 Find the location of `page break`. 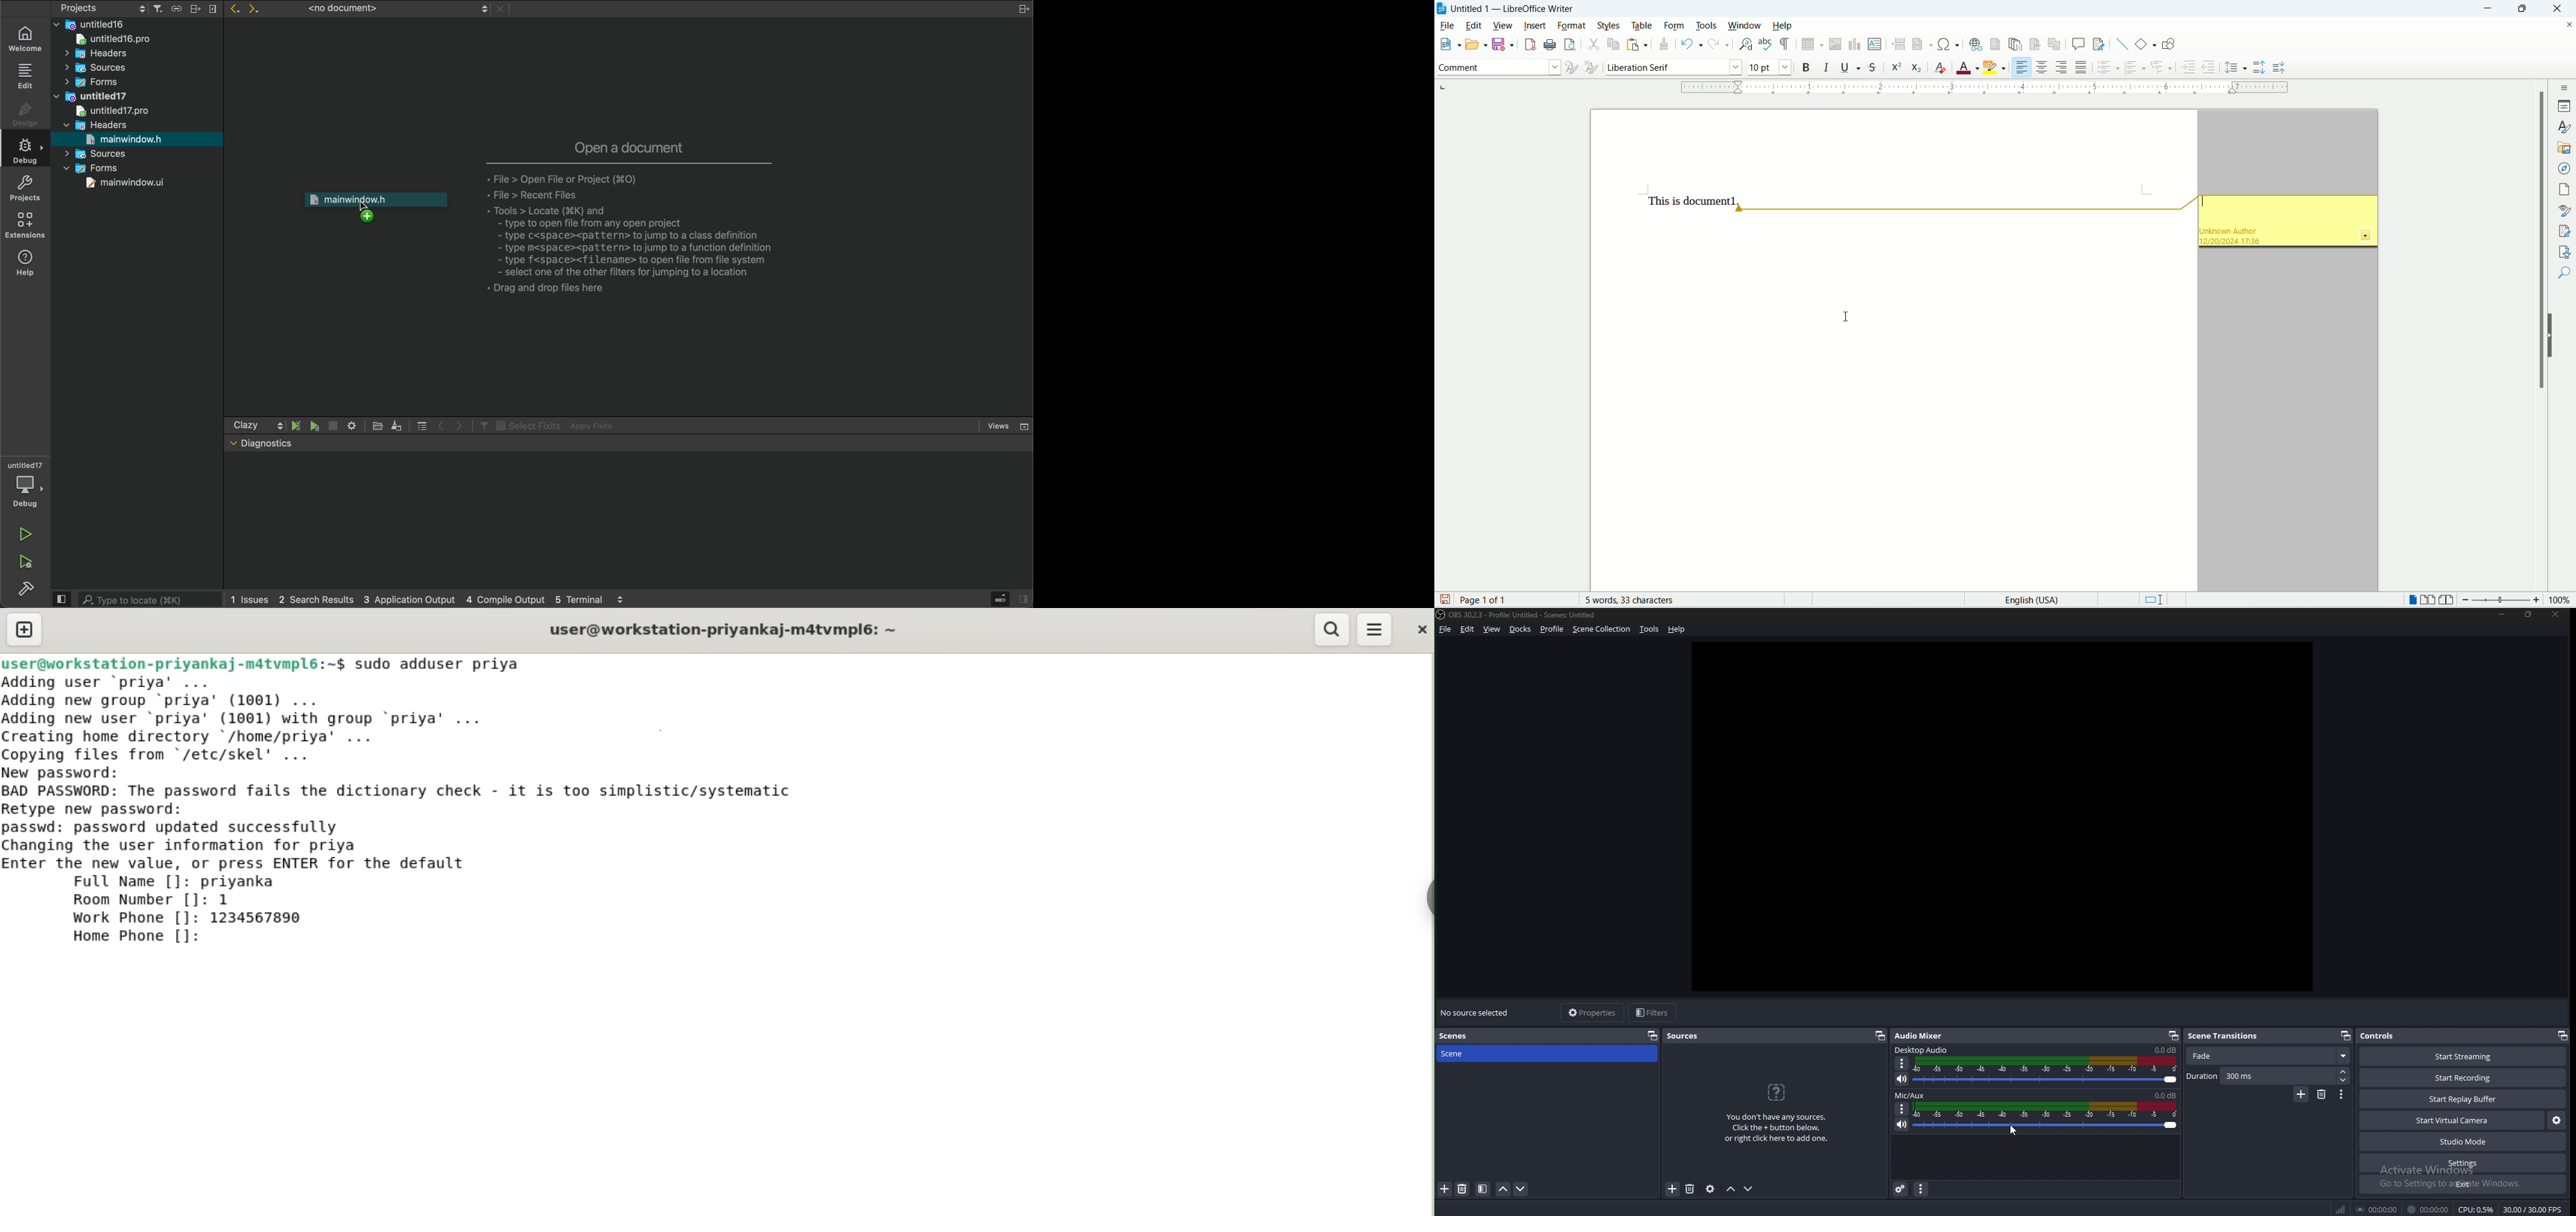

page break is located at coordinates (1899, 43).